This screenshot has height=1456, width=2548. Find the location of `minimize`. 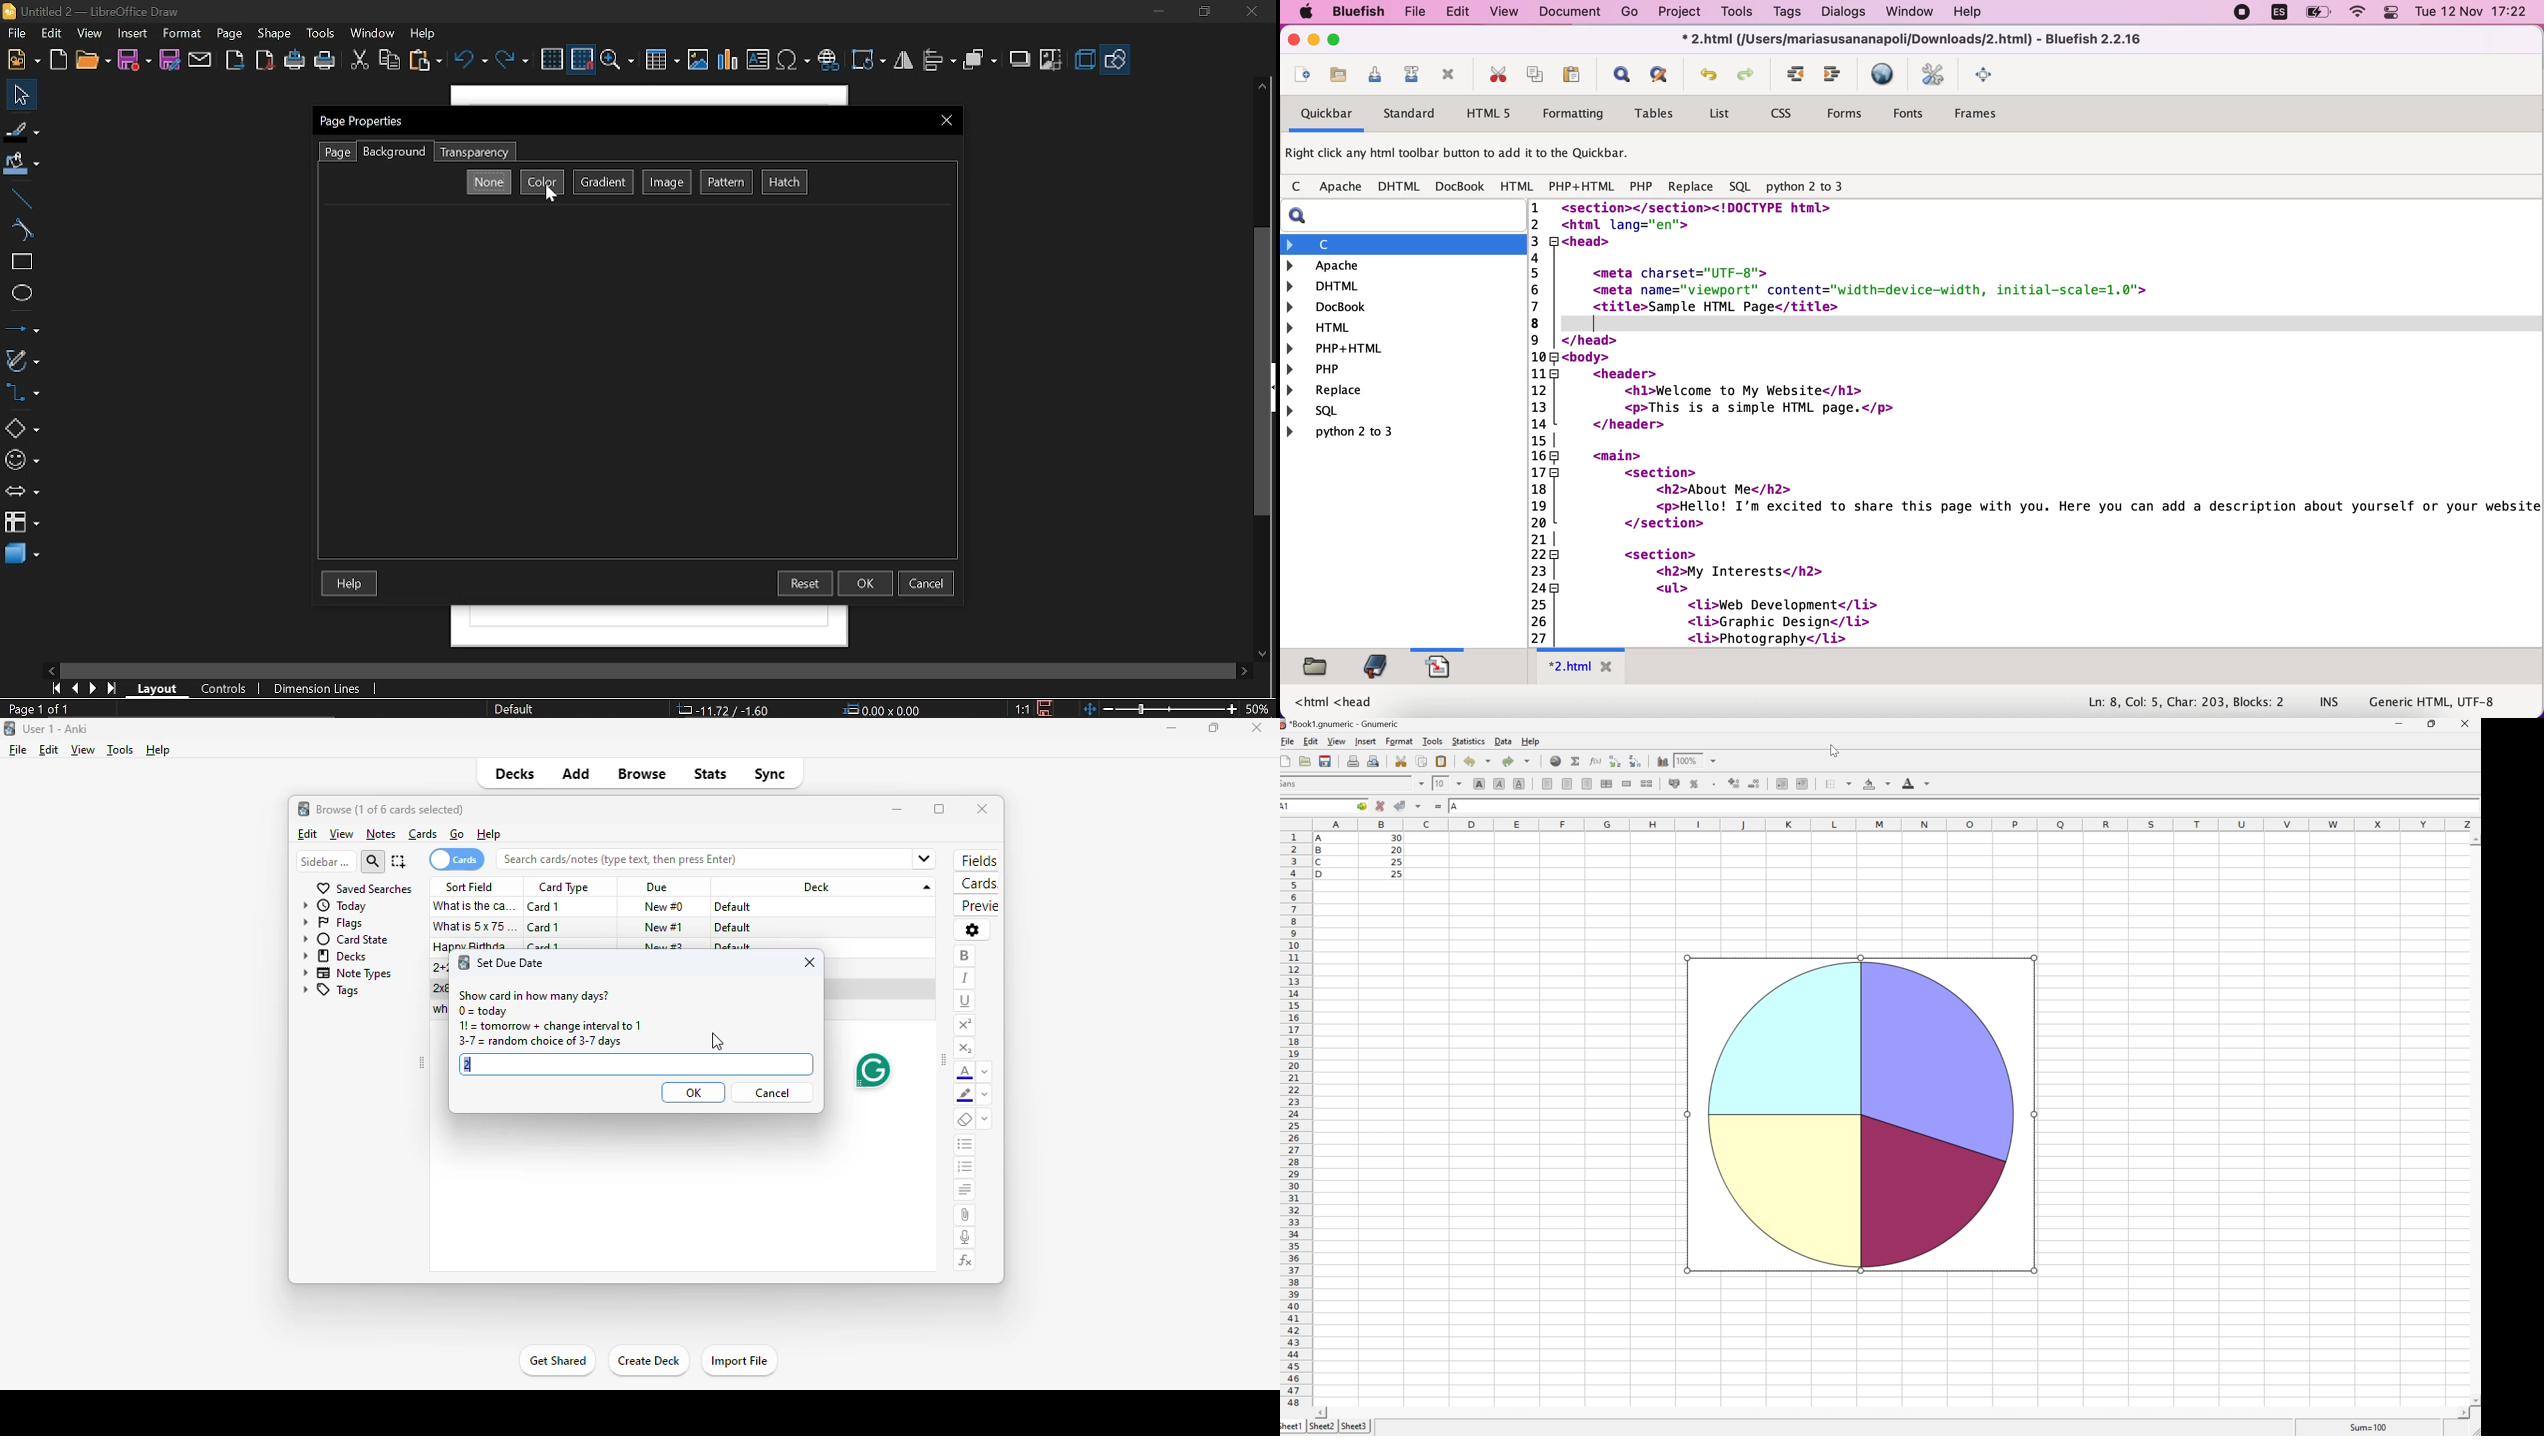

minimize is located at coordinates (1166, 728).